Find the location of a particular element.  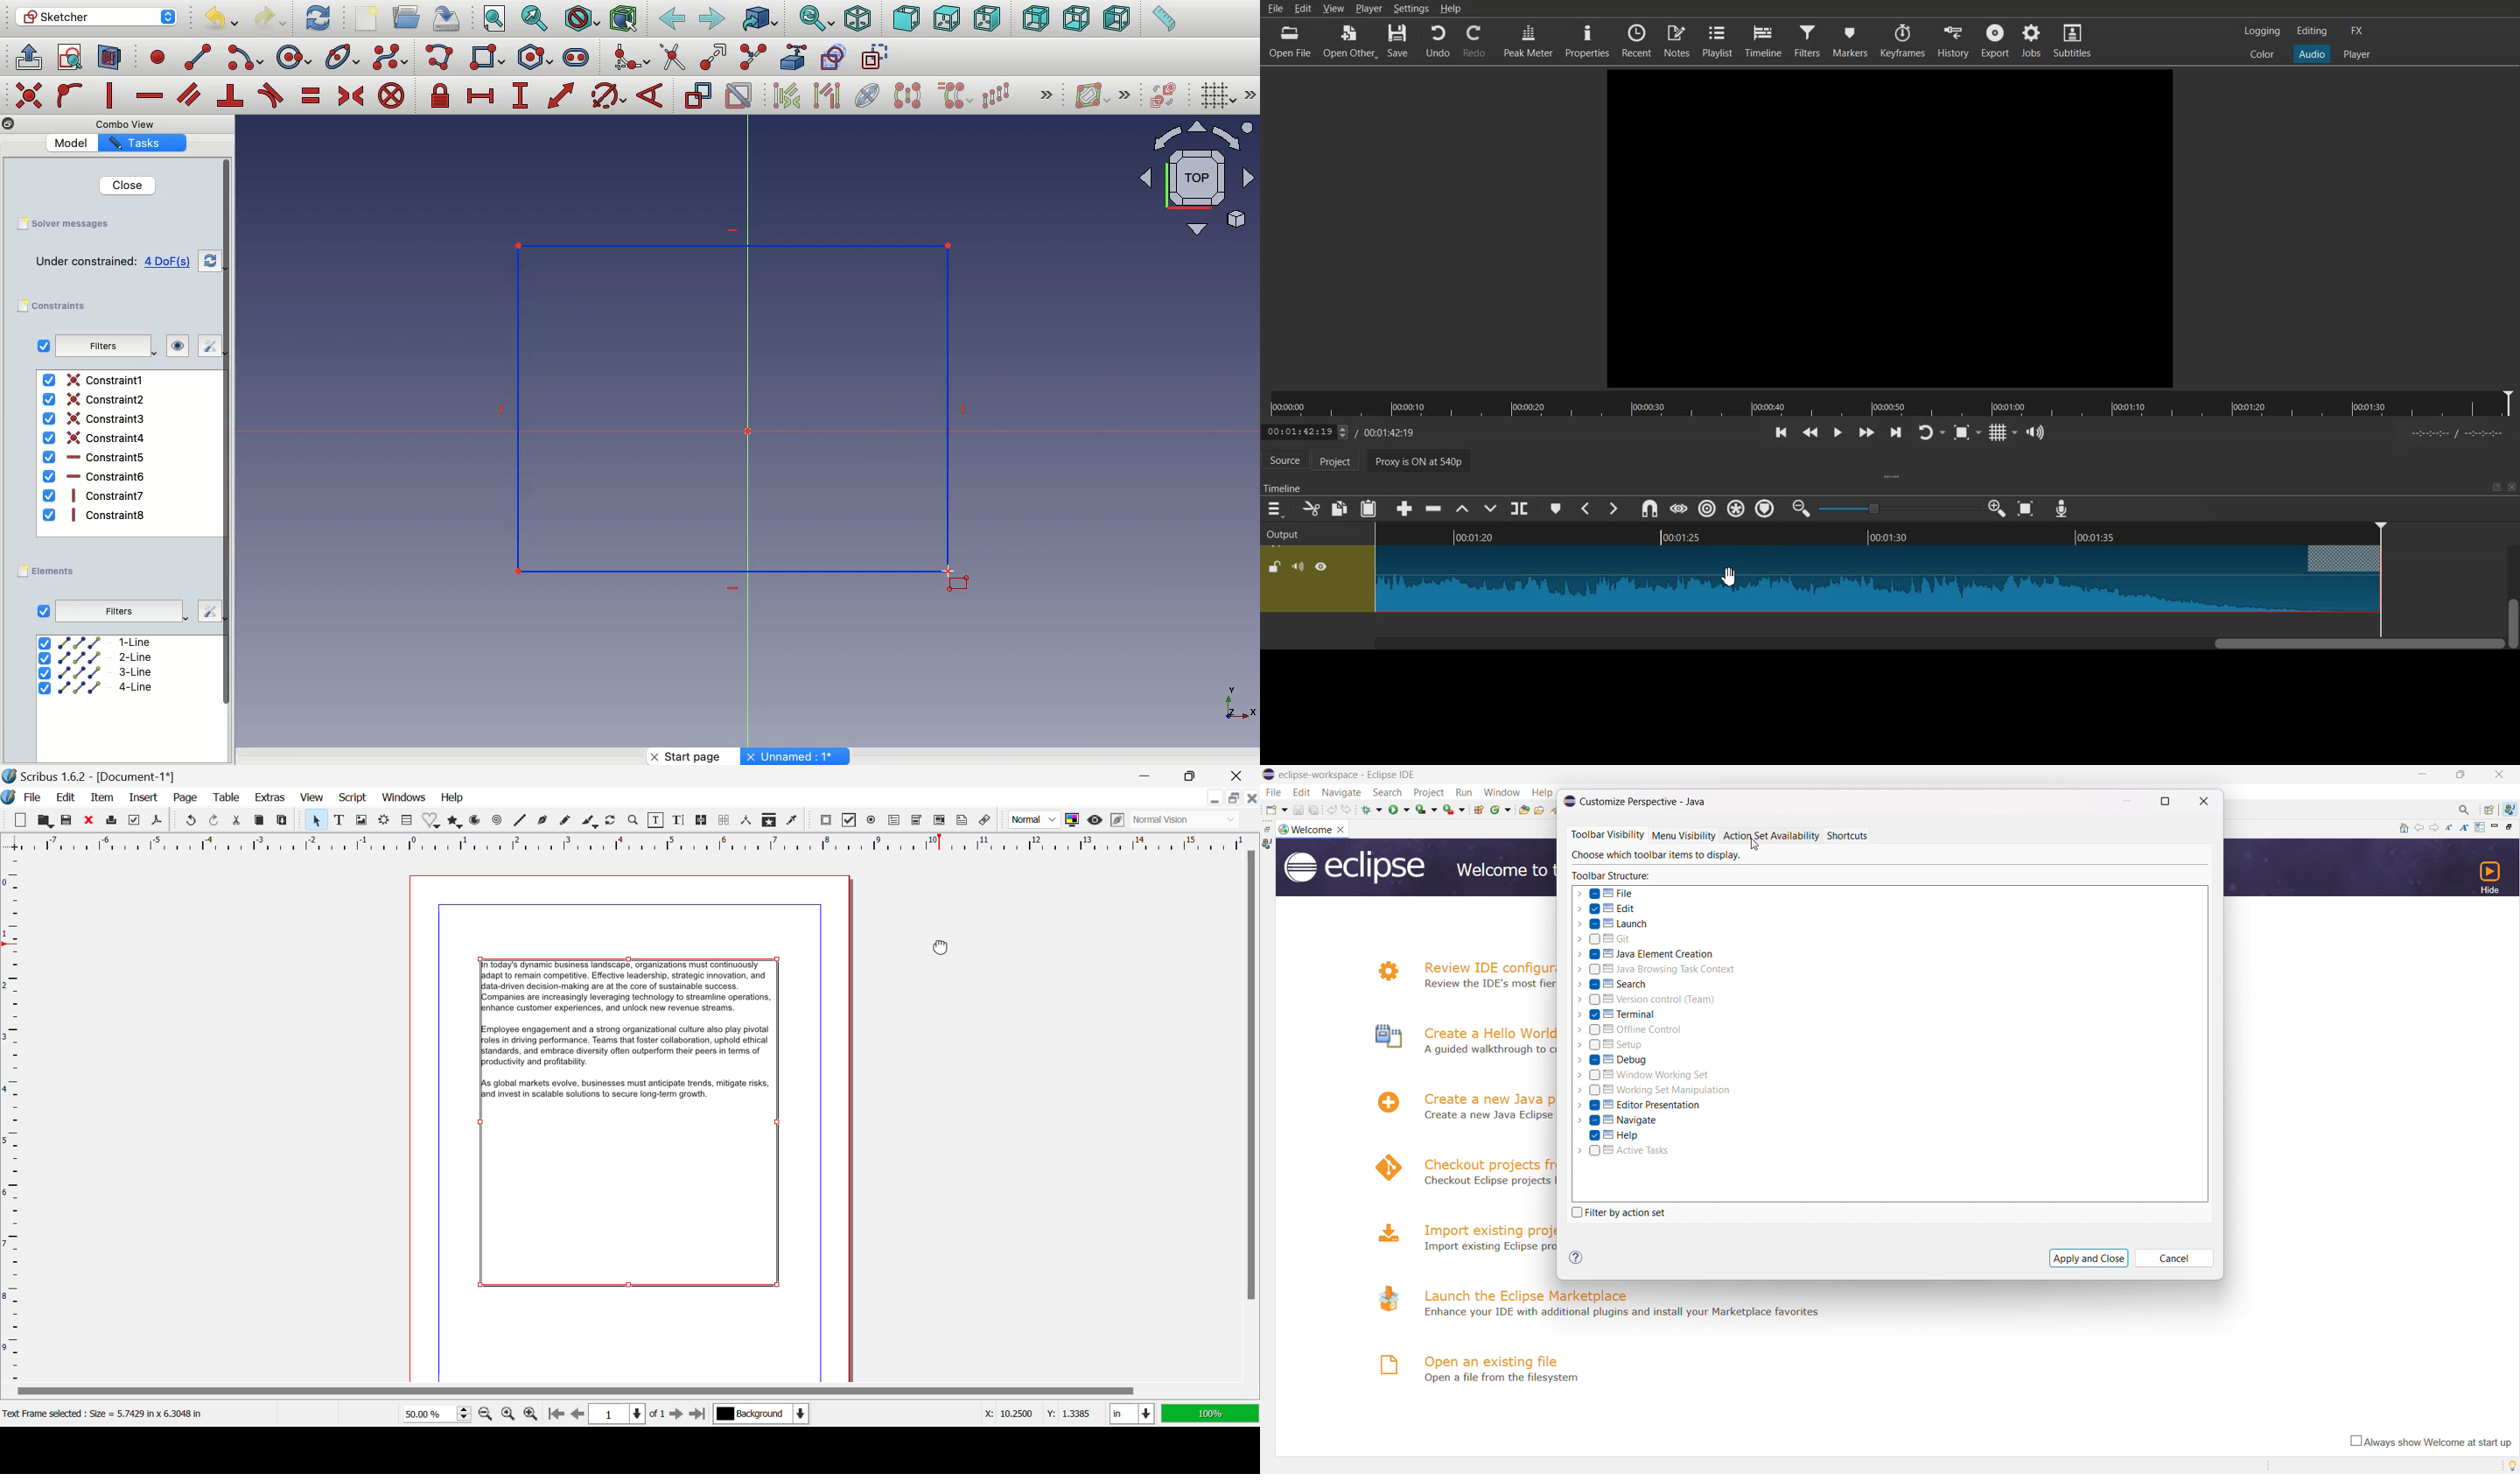

launch the eclipse marketplace is located at coordinates (1526, 1293).